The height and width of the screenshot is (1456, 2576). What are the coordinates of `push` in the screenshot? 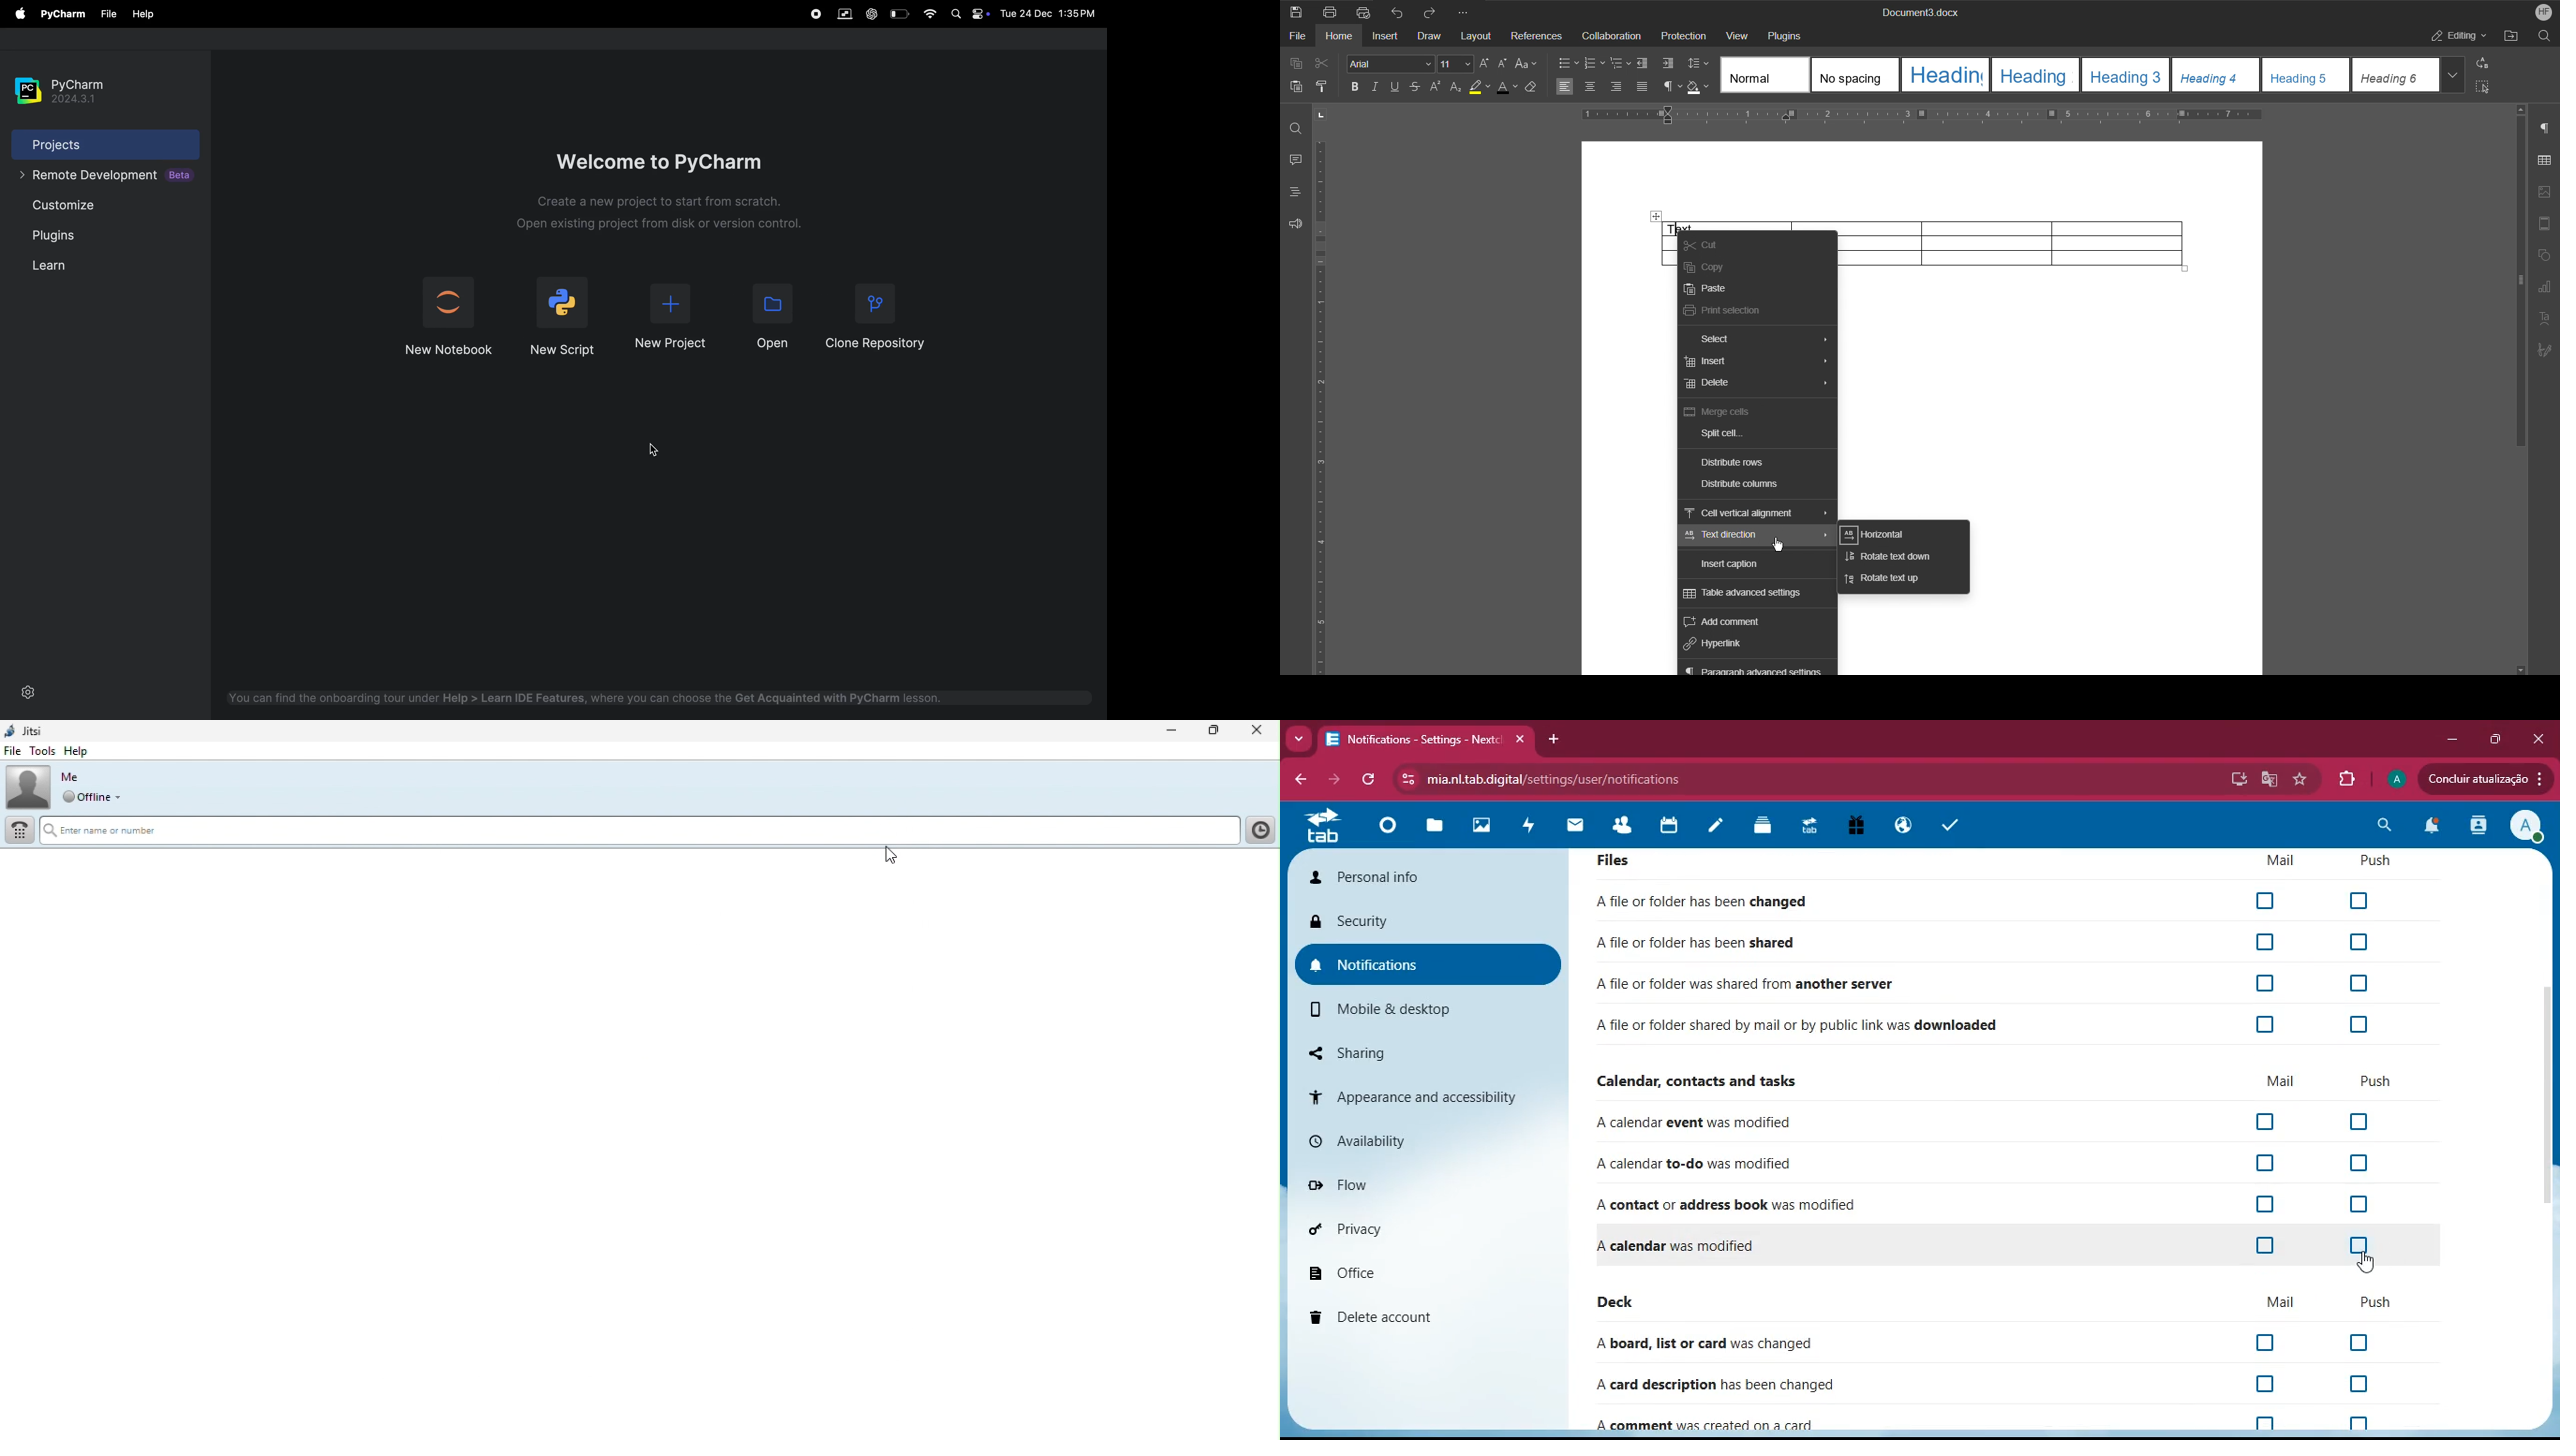 It's located at (2373, 1303).